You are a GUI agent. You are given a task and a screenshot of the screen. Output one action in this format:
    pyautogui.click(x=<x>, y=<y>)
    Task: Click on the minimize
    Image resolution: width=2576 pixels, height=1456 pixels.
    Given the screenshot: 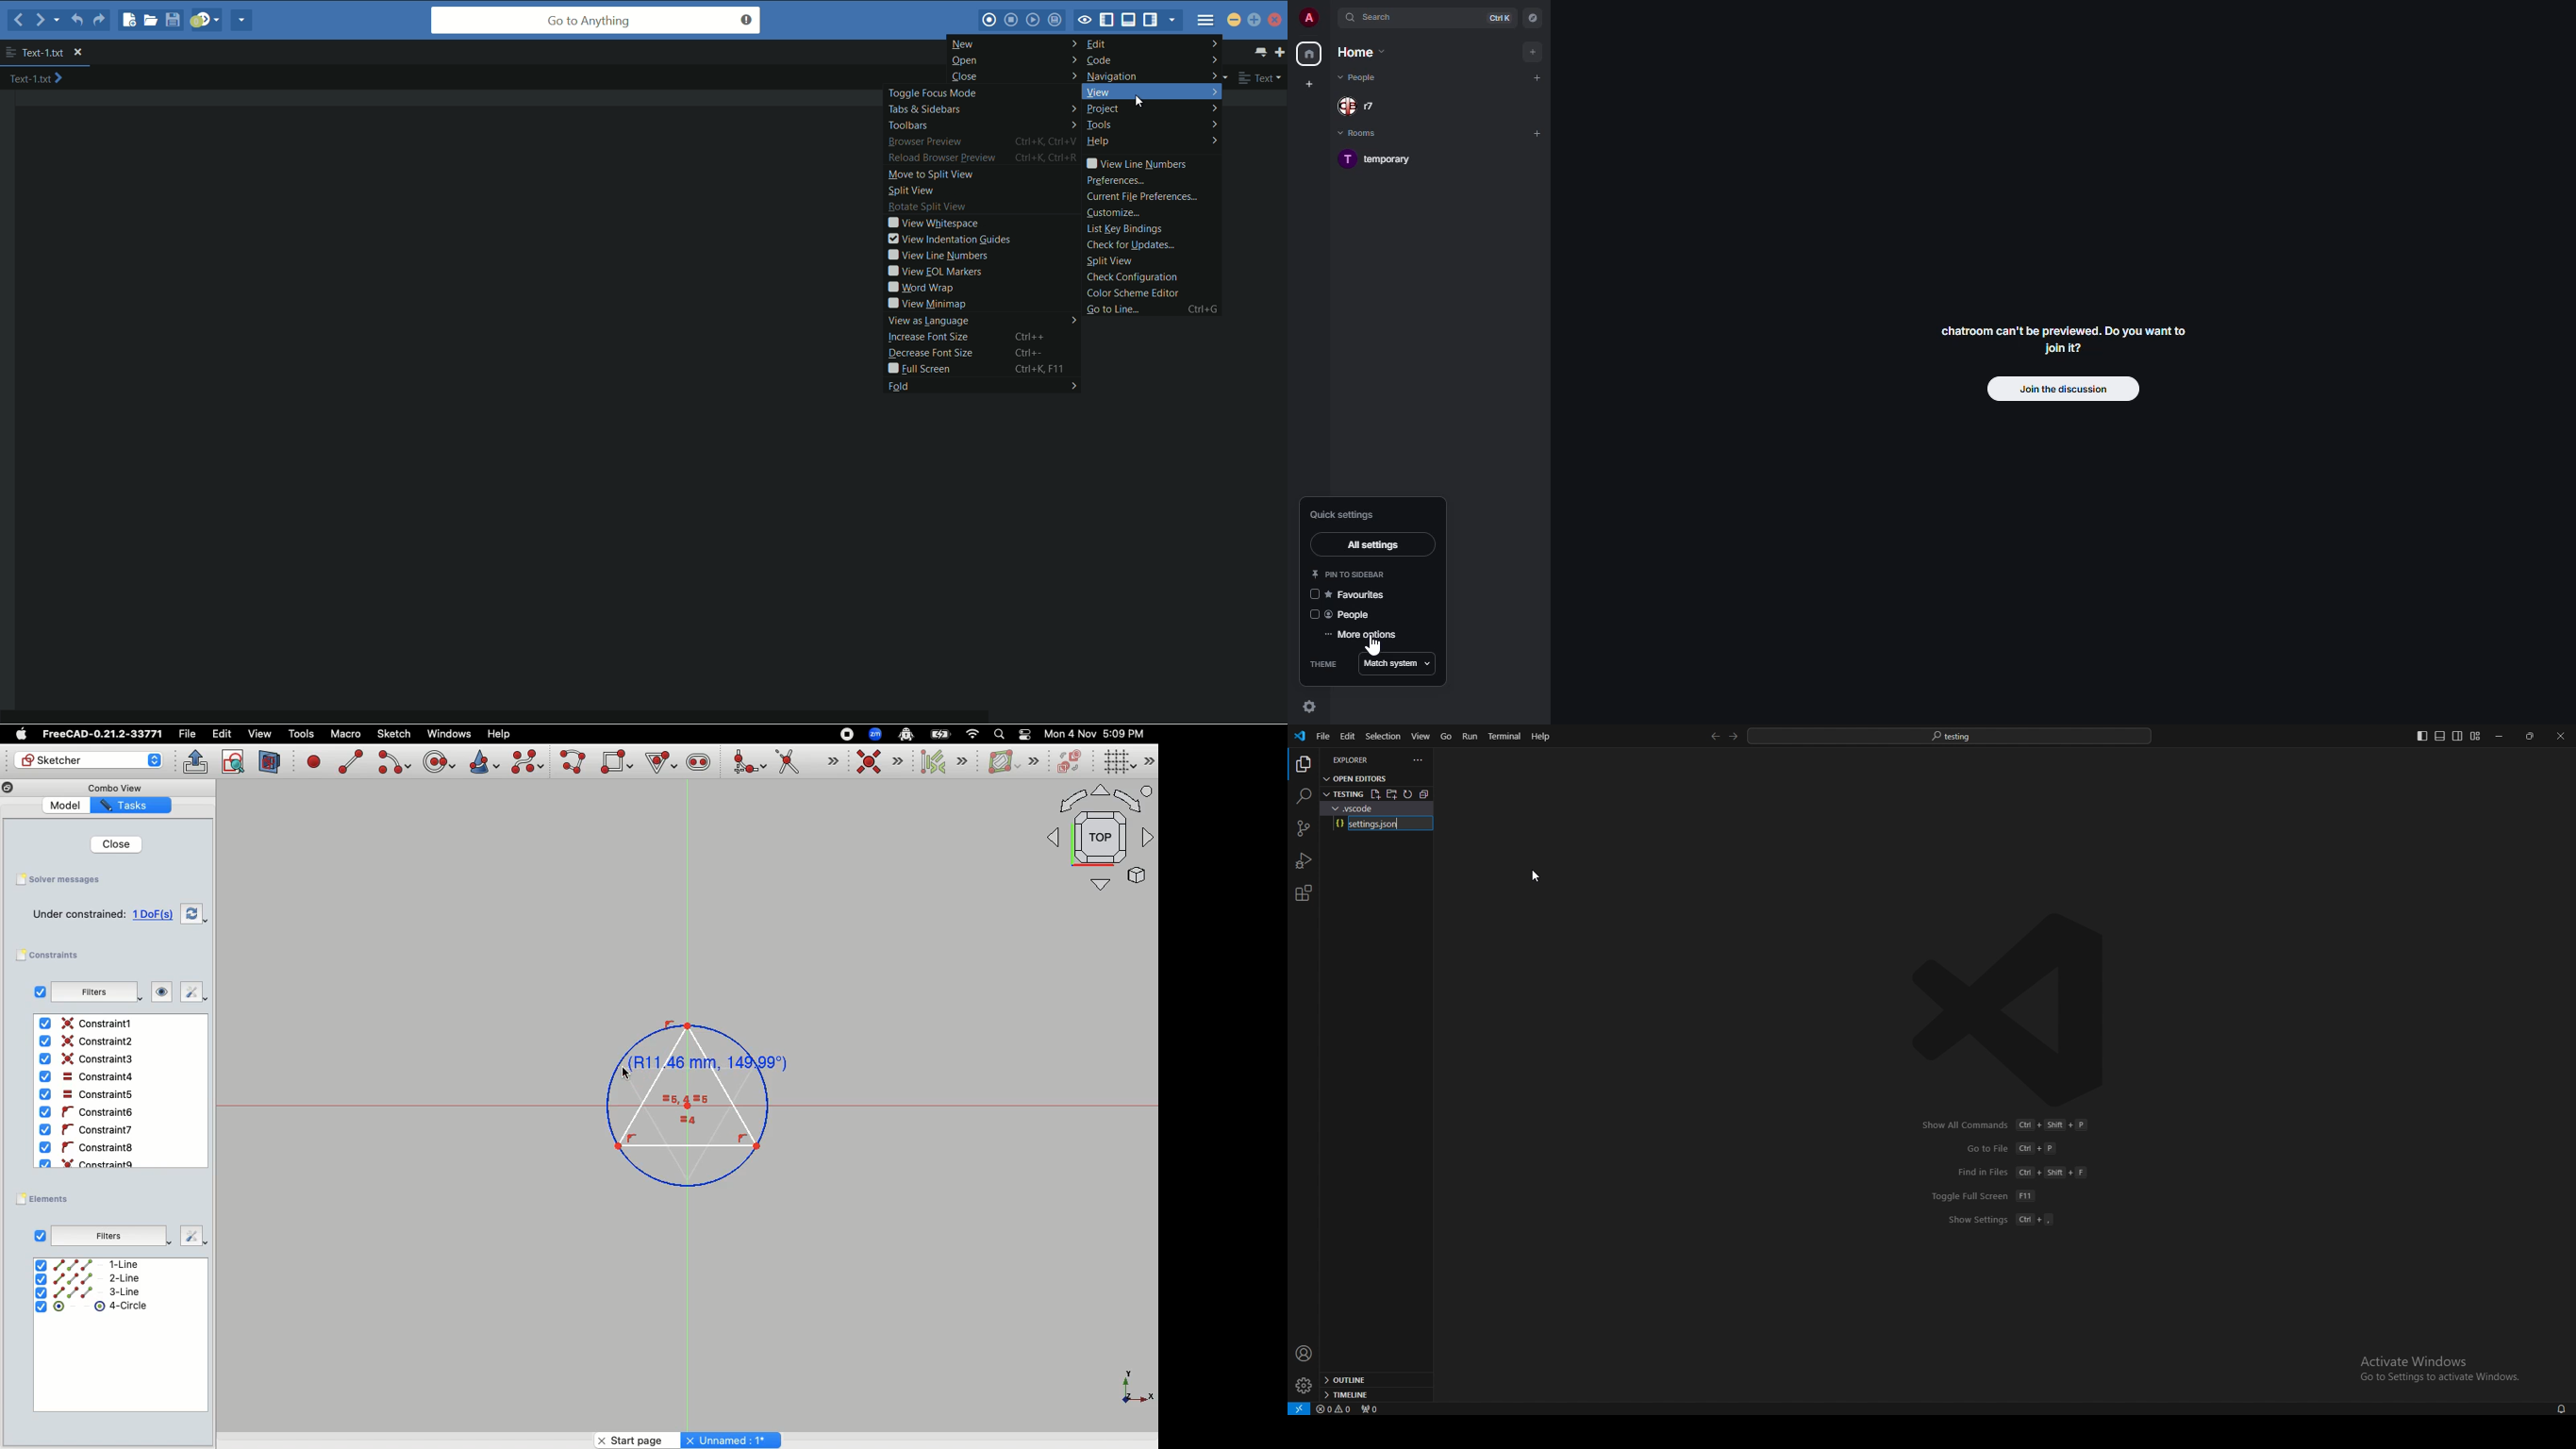 What is the action you would take?
    pyautogui.click(x=2500, y=737)
    